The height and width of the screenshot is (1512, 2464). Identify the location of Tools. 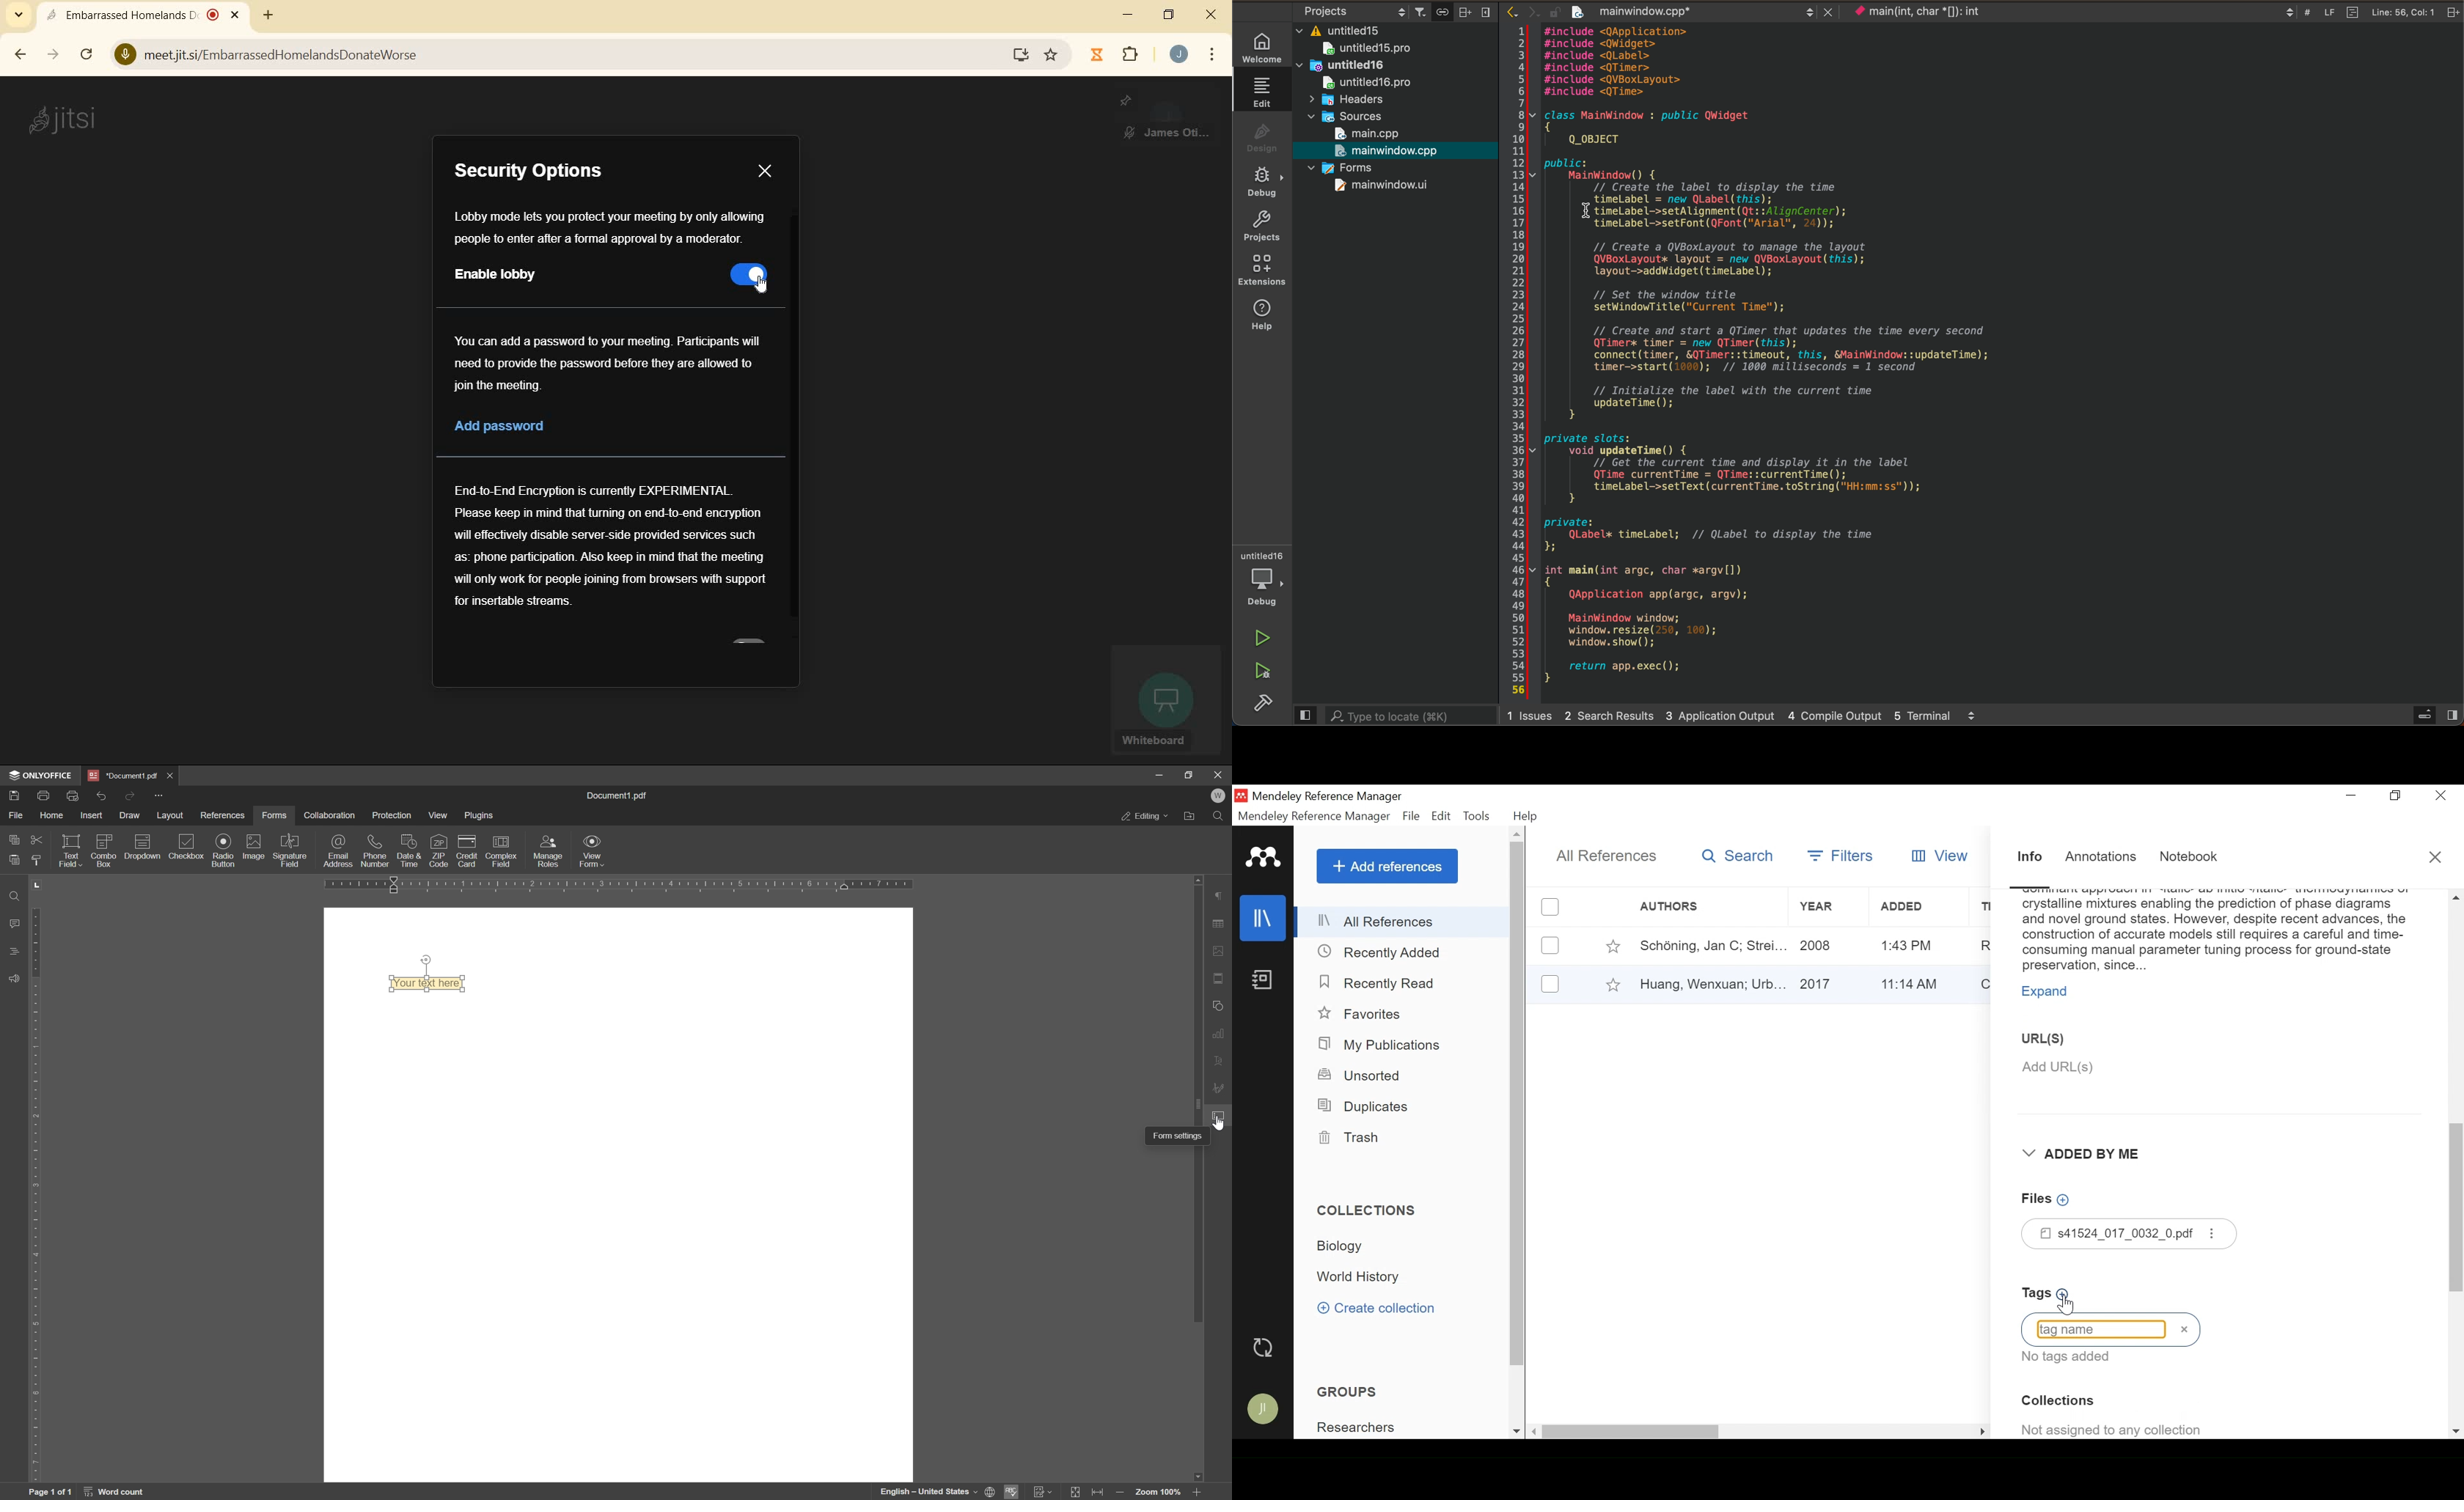
(1476, 816).